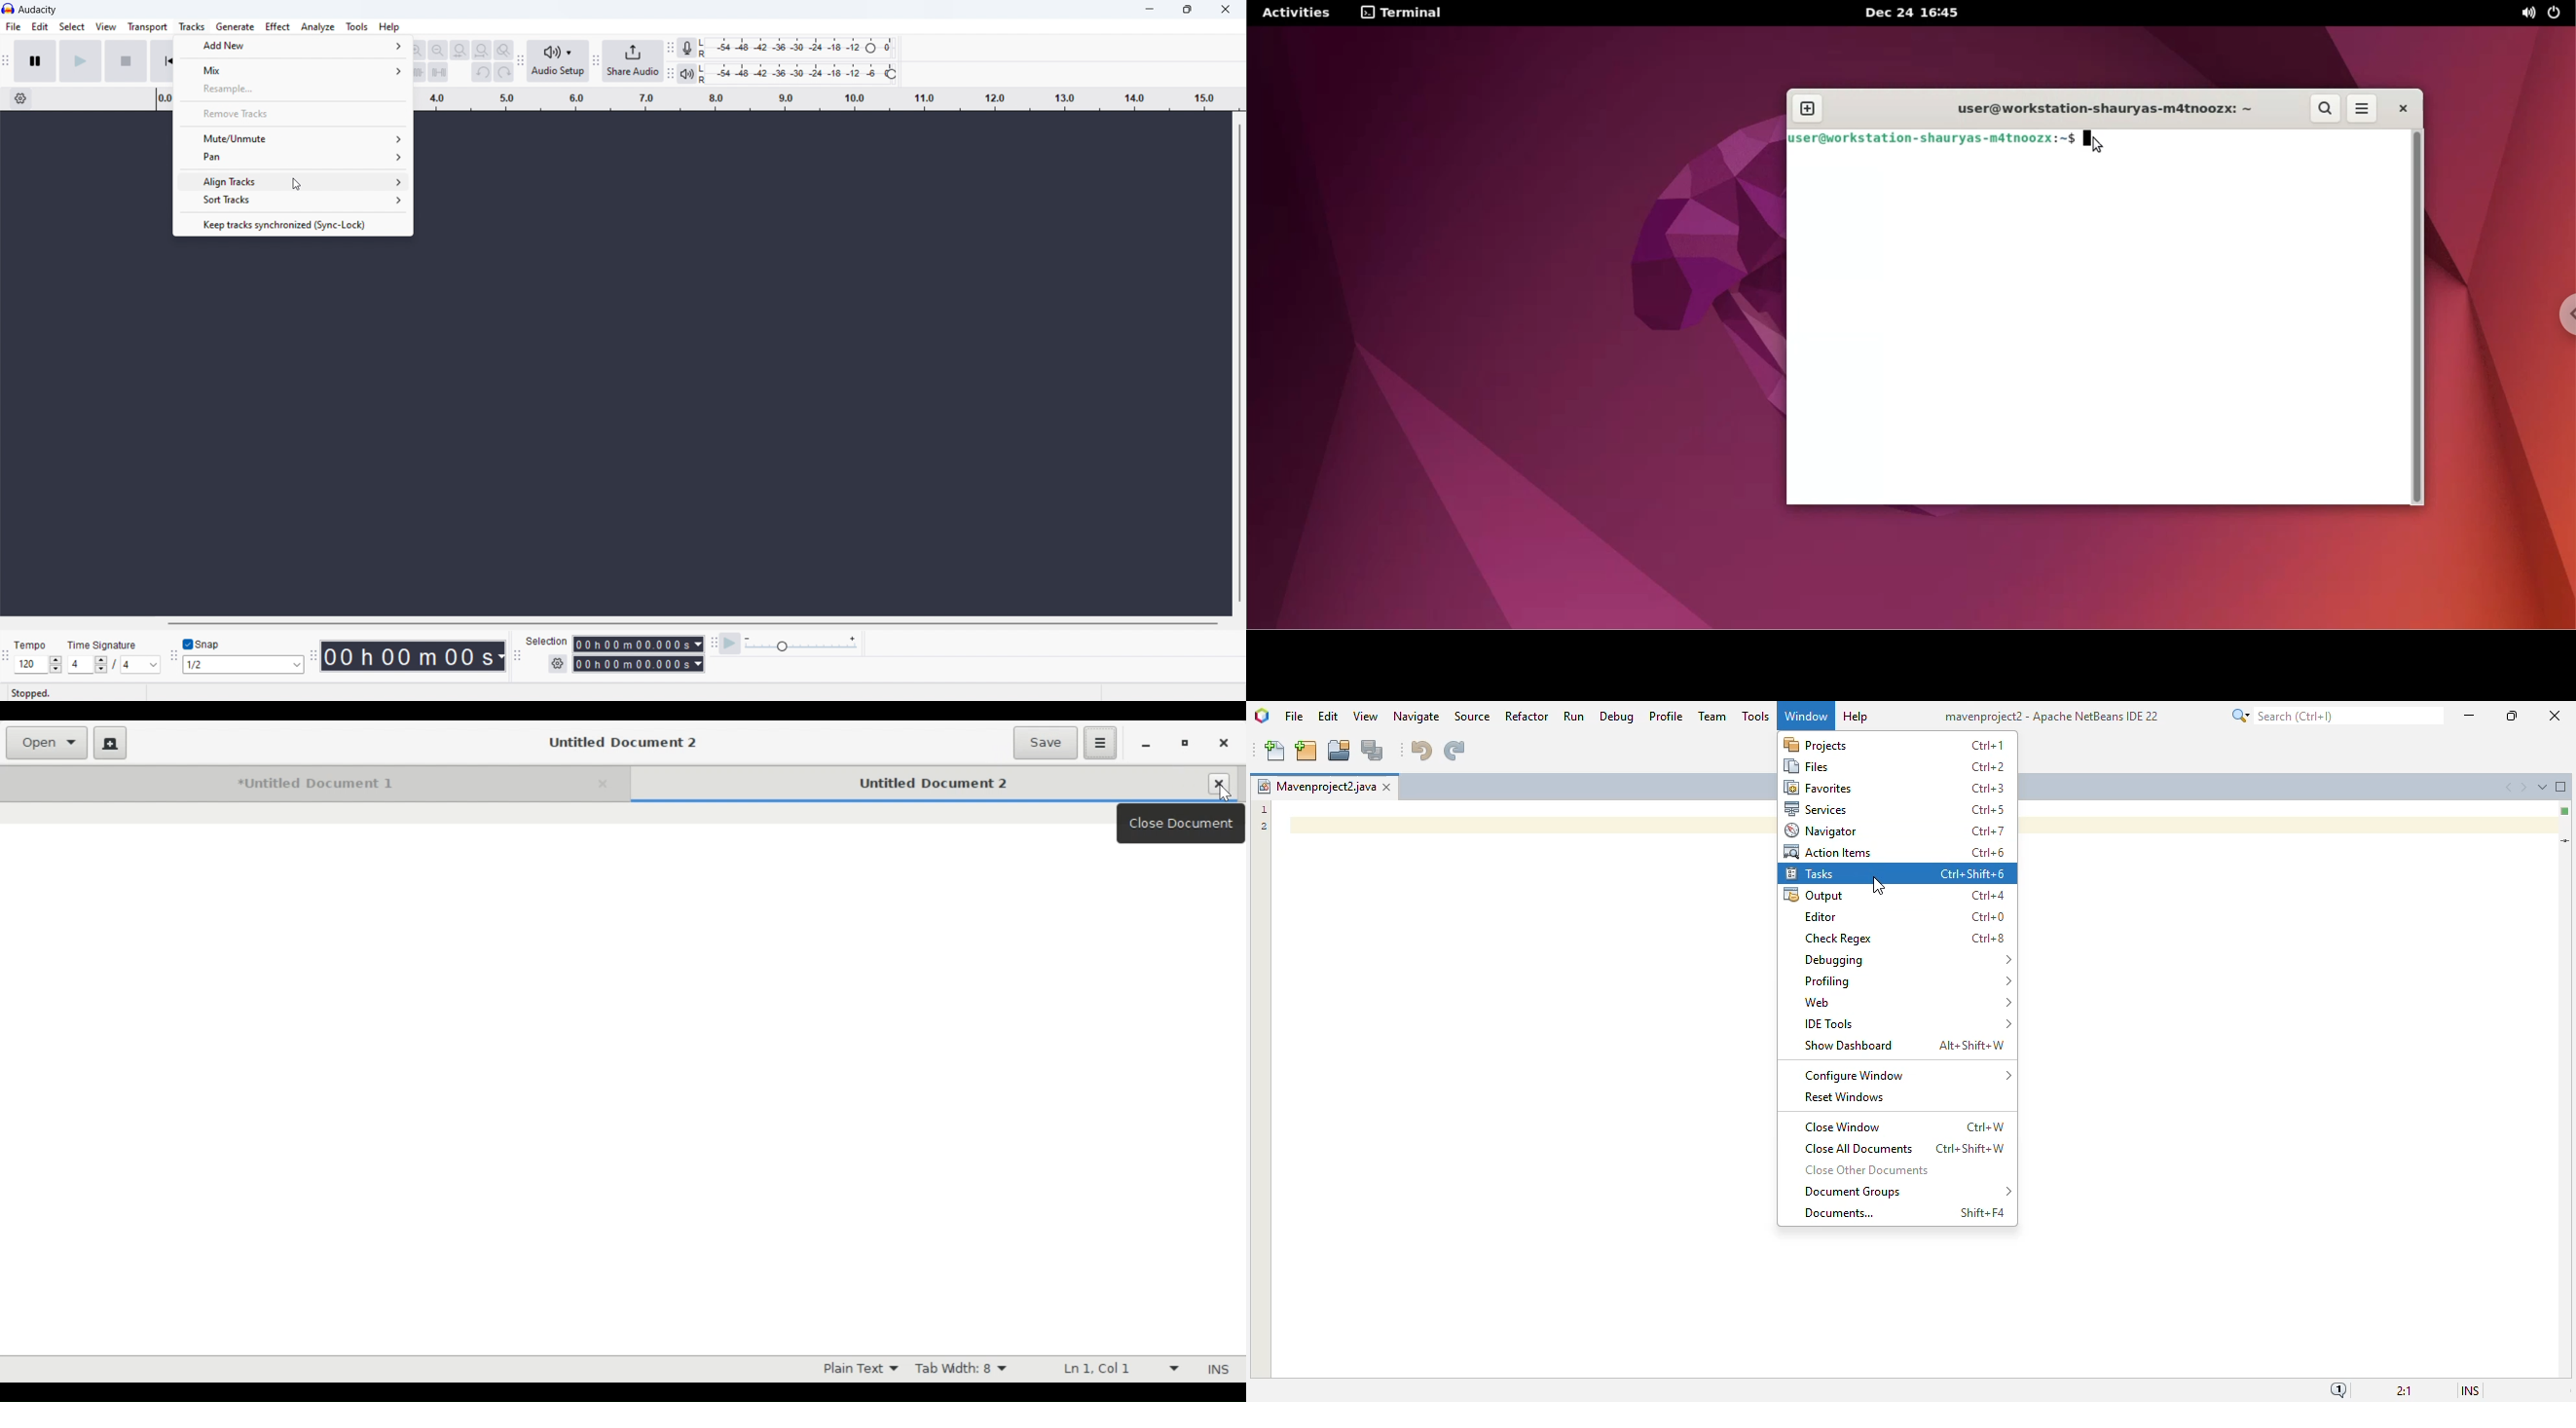  Describe the element at coordinates (114, 665) in the screenshot. I see `time signature` at that location.